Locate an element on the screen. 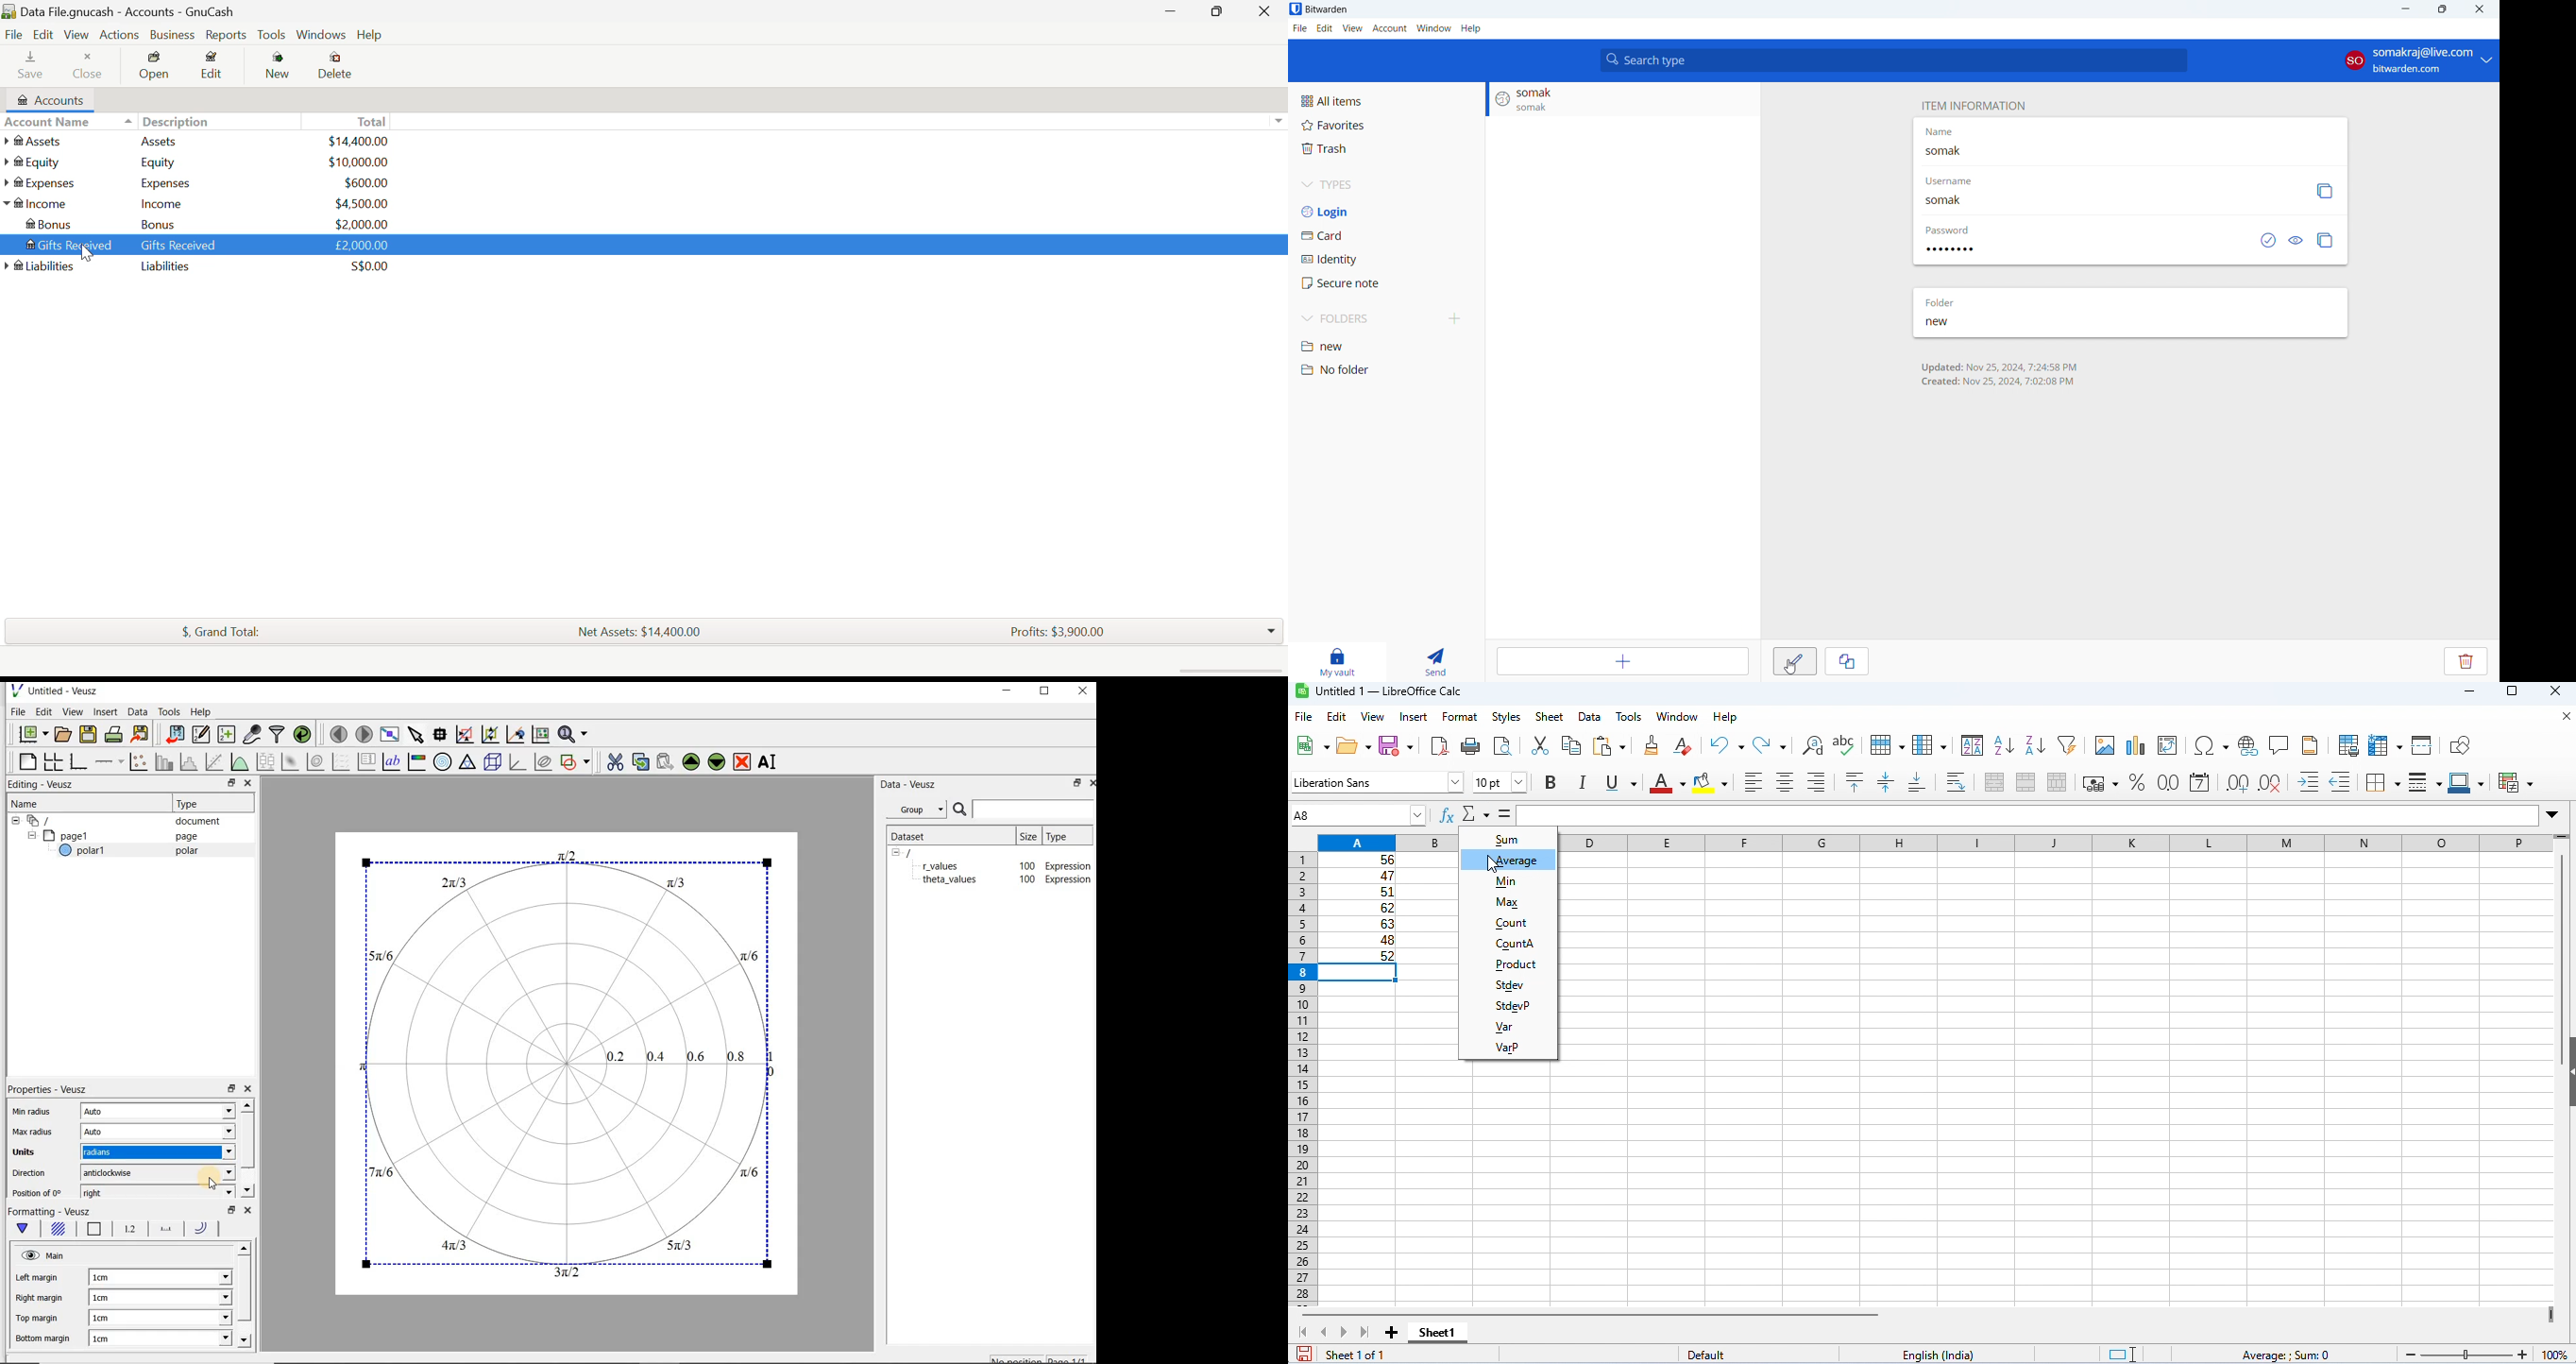 The width and height of the screenshot is (2576, 1372). vertical scroll bar is located at coordinates (2562, 936).